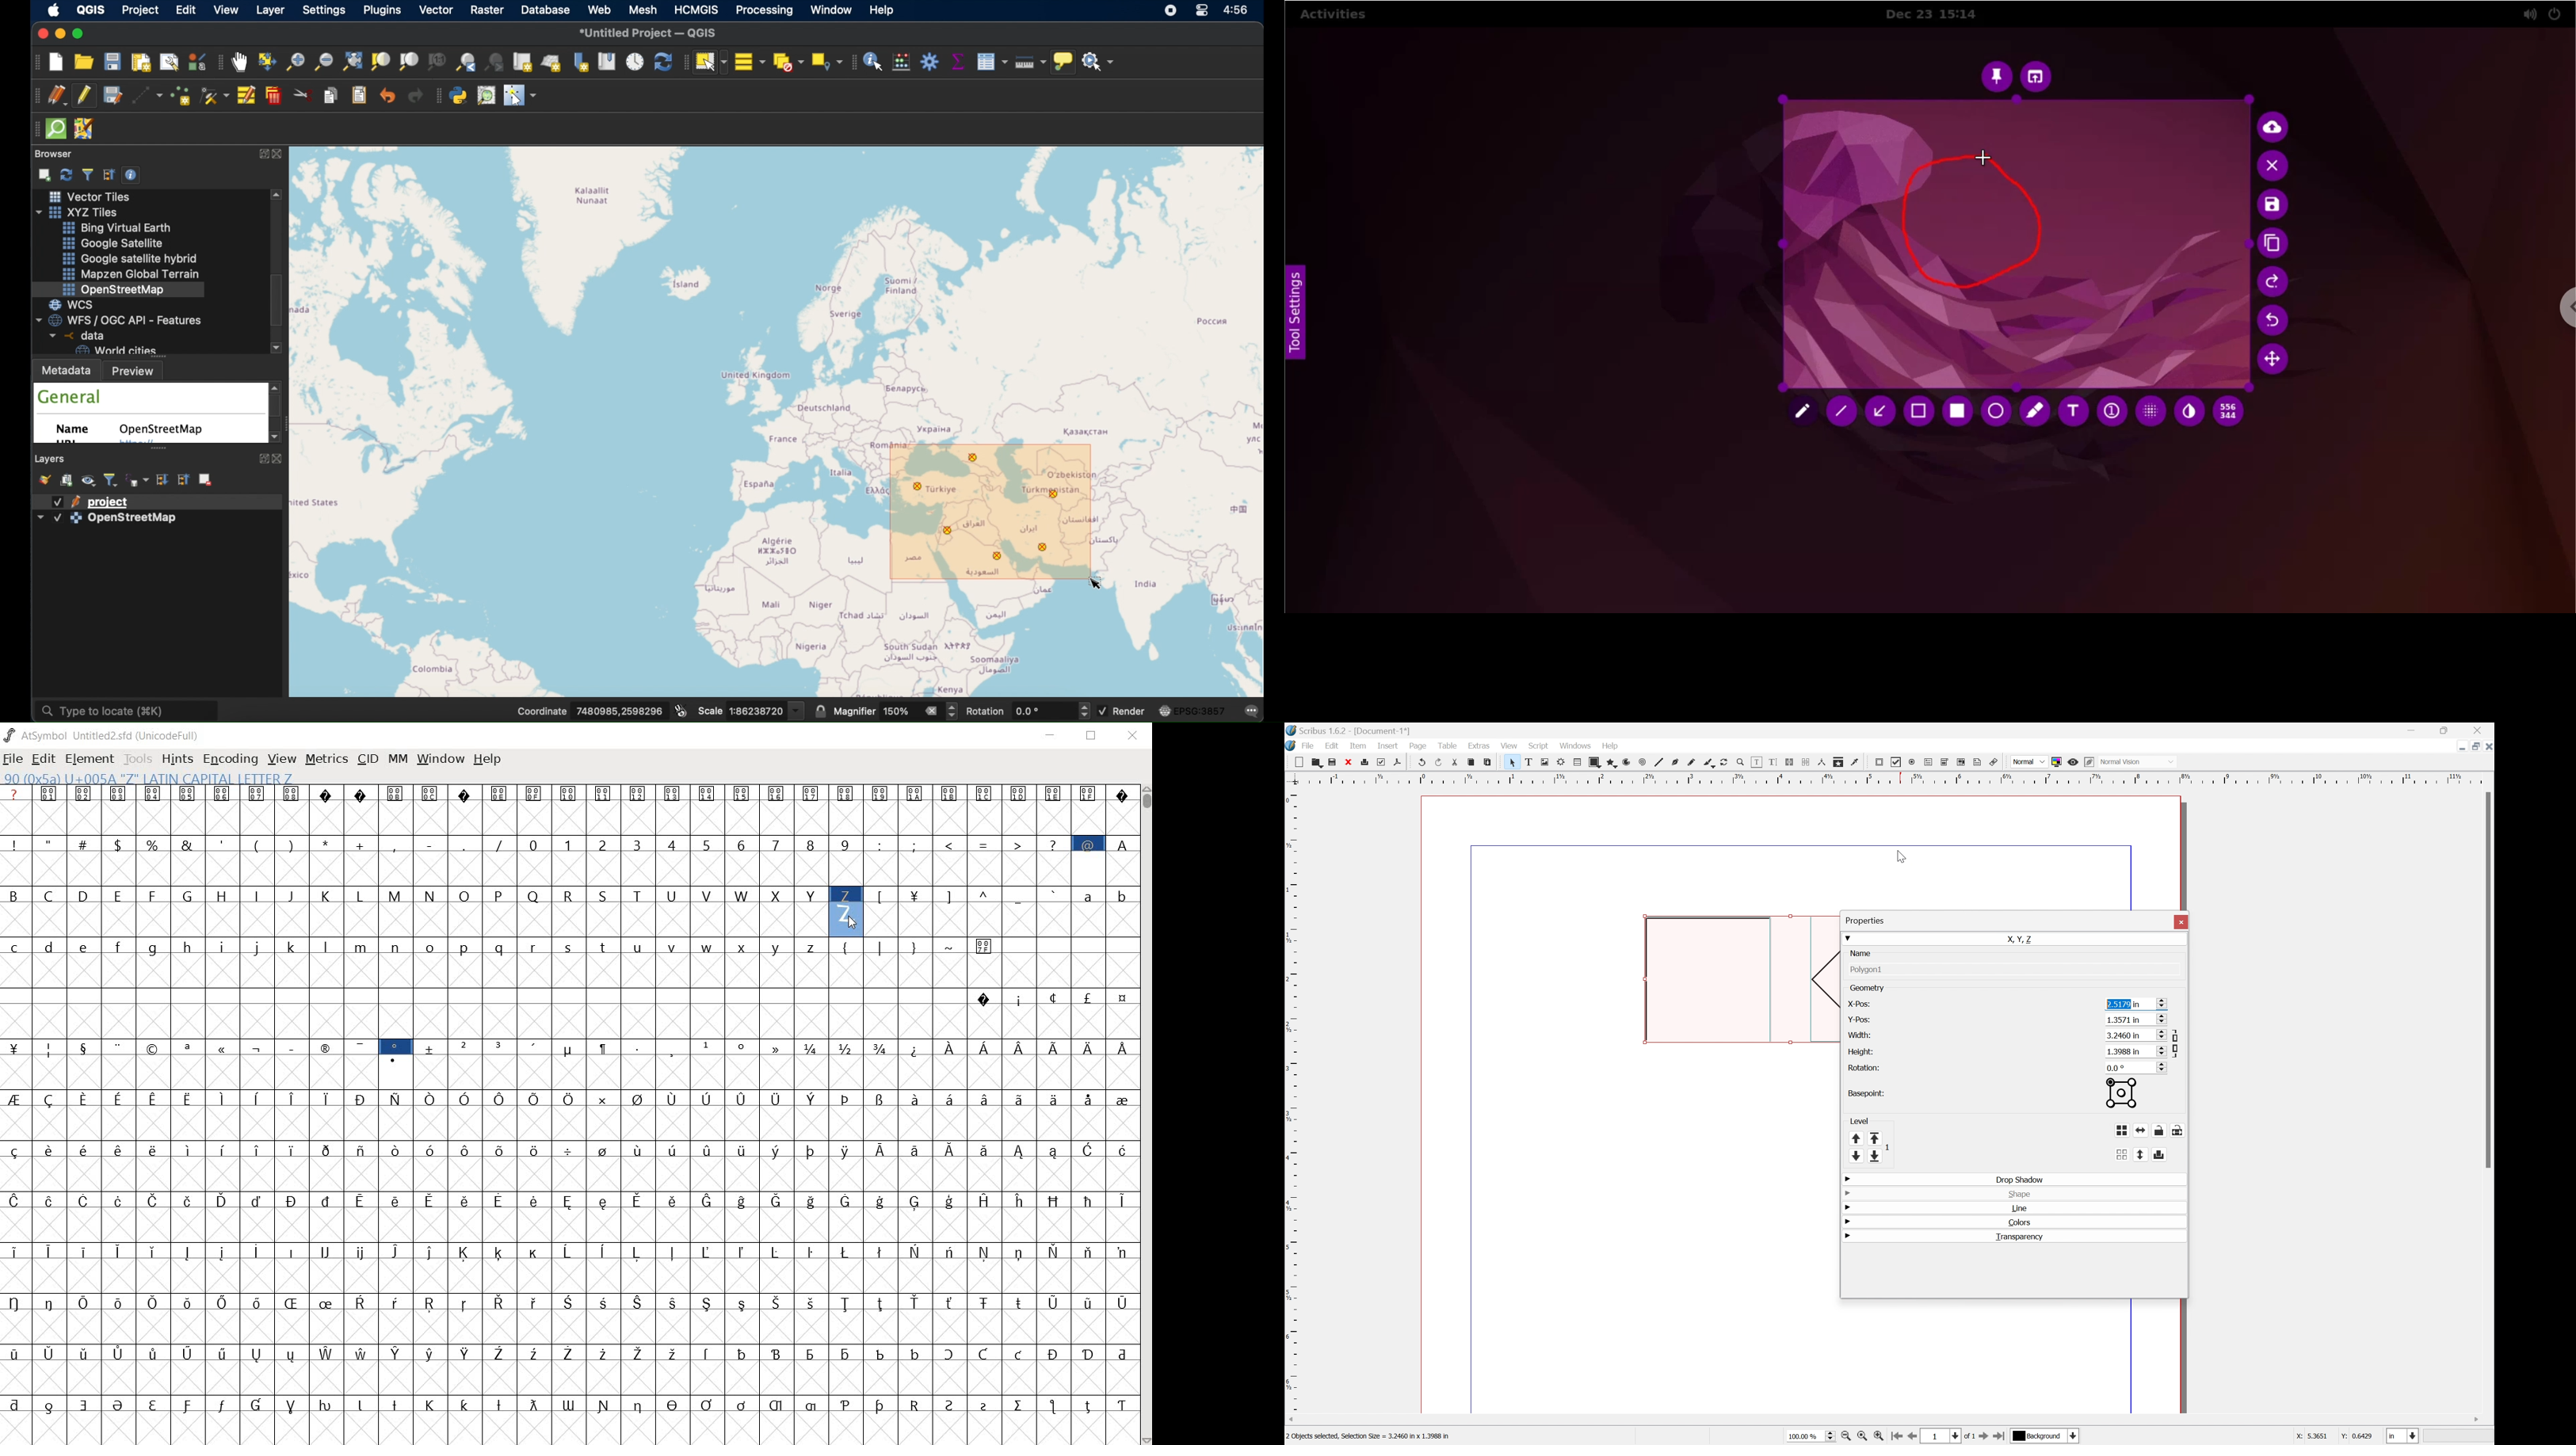 The image size is (2576, 1456). Describe the element at coordinates (1388, 744) in the screenshot. I see `insert` at that location.